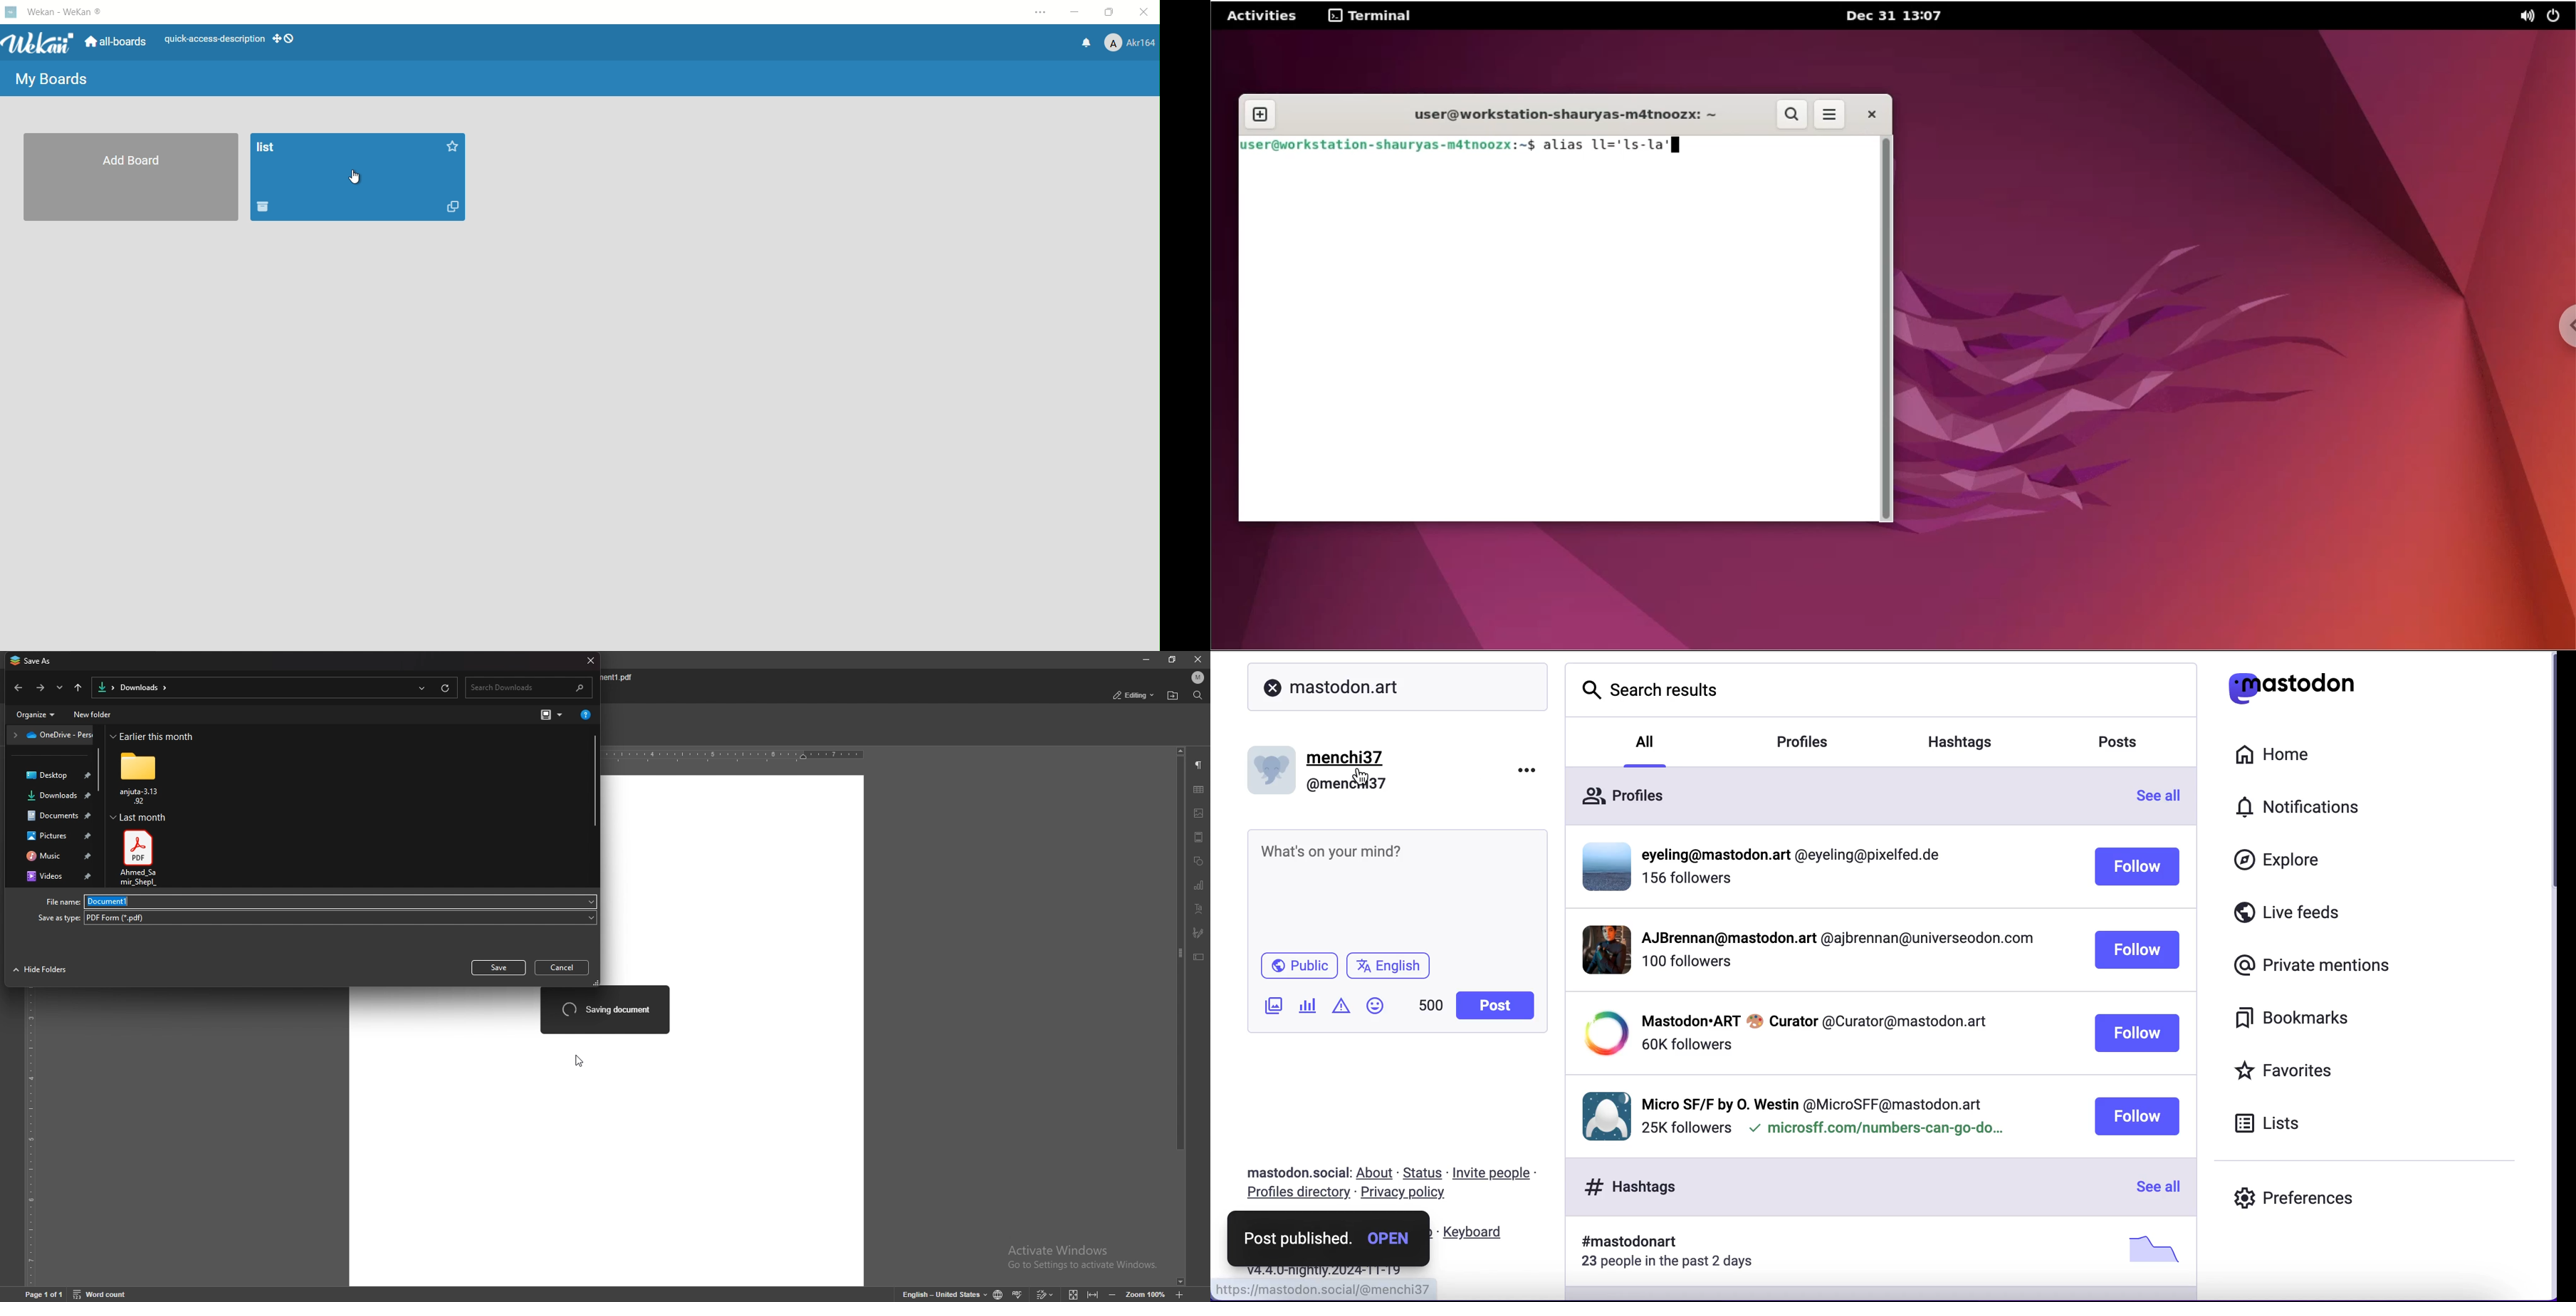 This screenshot has height=1316, width=2576. Describe the element at coordinates (1603, 867) in the screenshot. I see `display picture` at that location.